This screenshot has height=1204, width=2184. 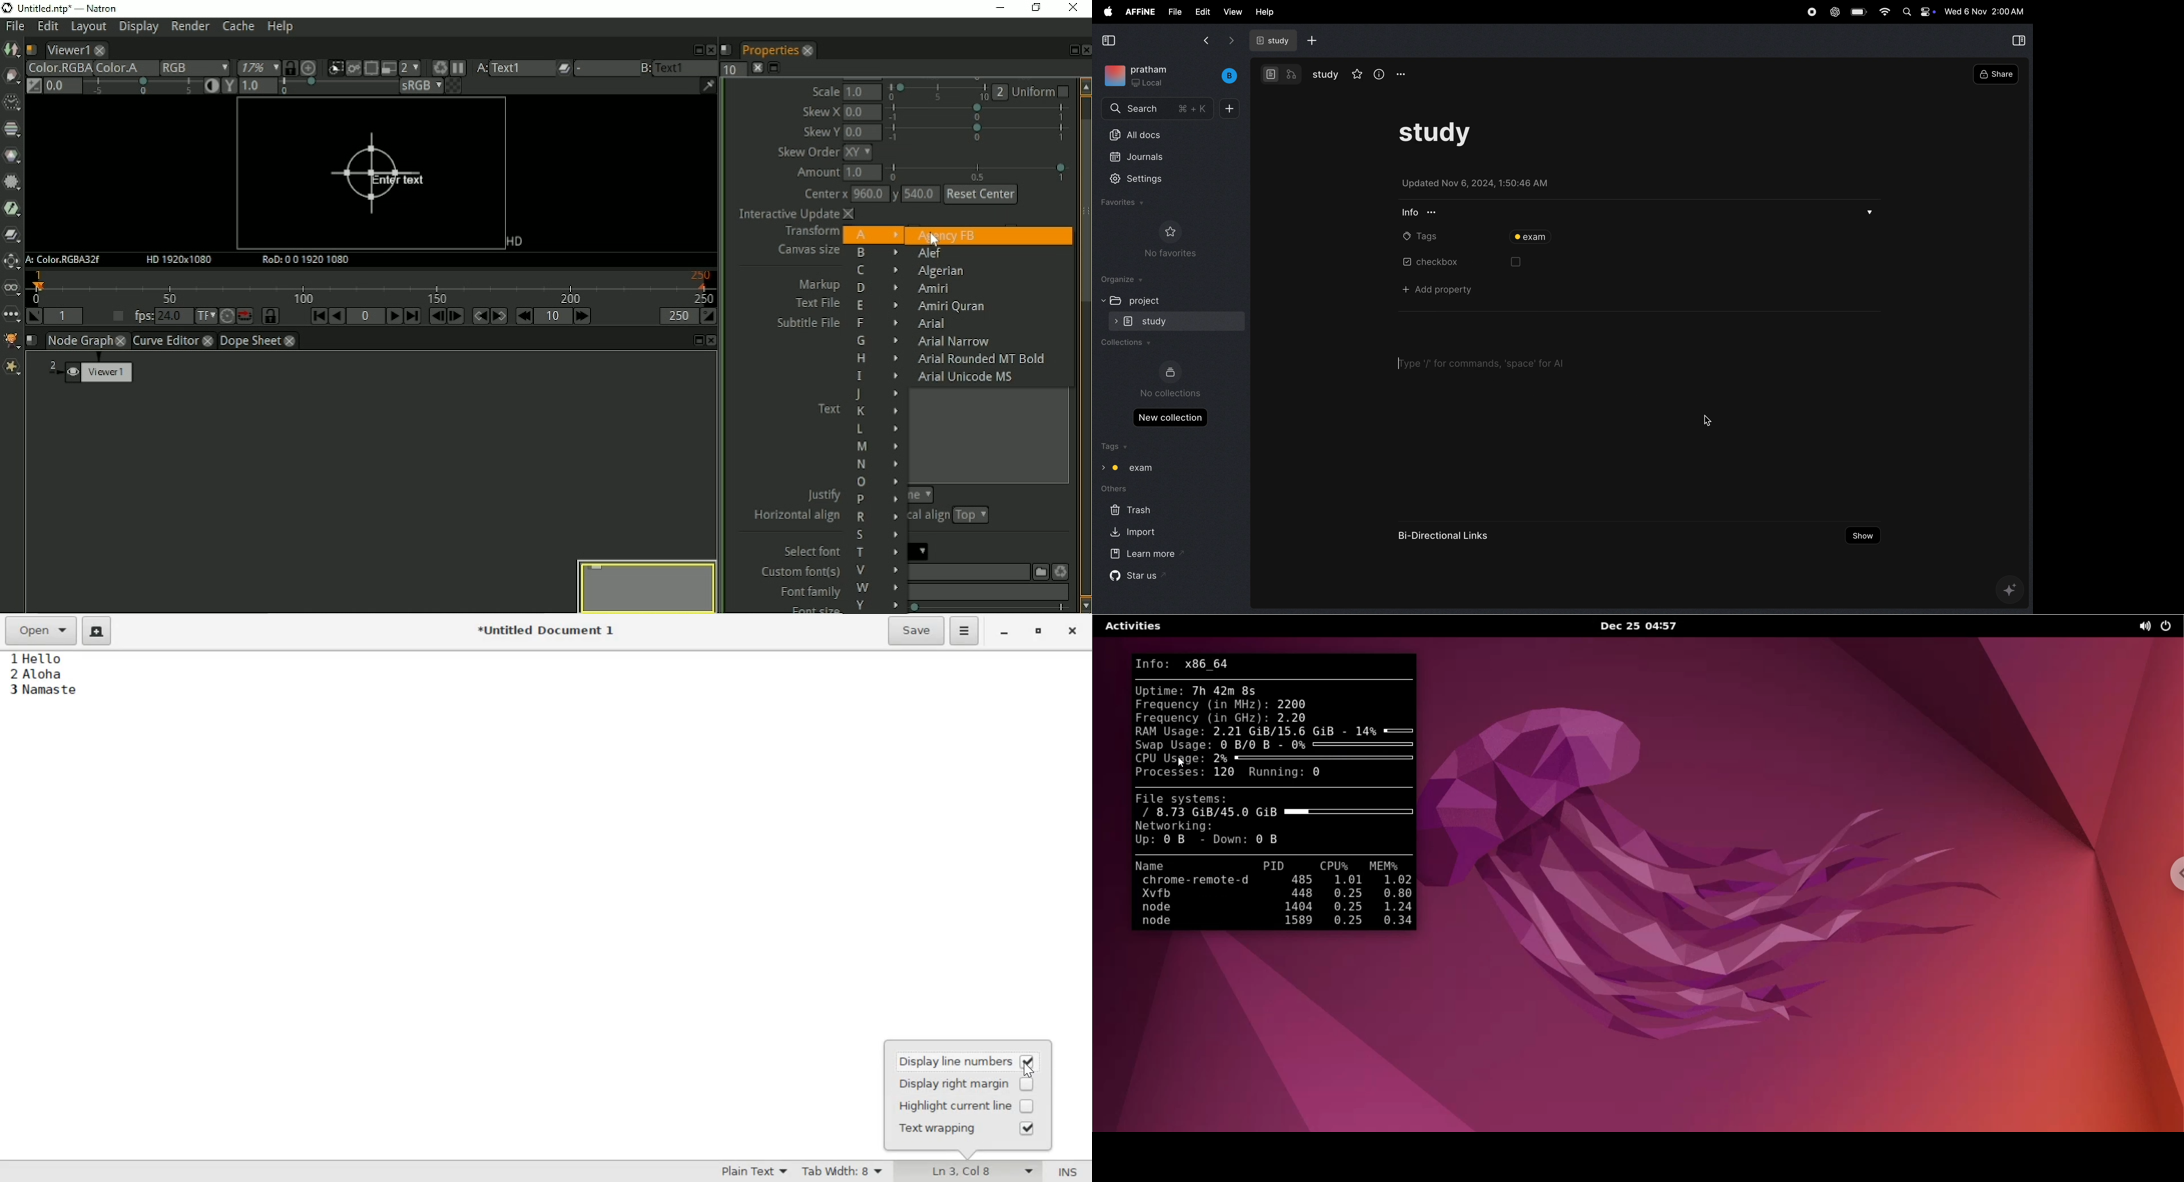 I want to click on help, so click(x=1263, y=12).